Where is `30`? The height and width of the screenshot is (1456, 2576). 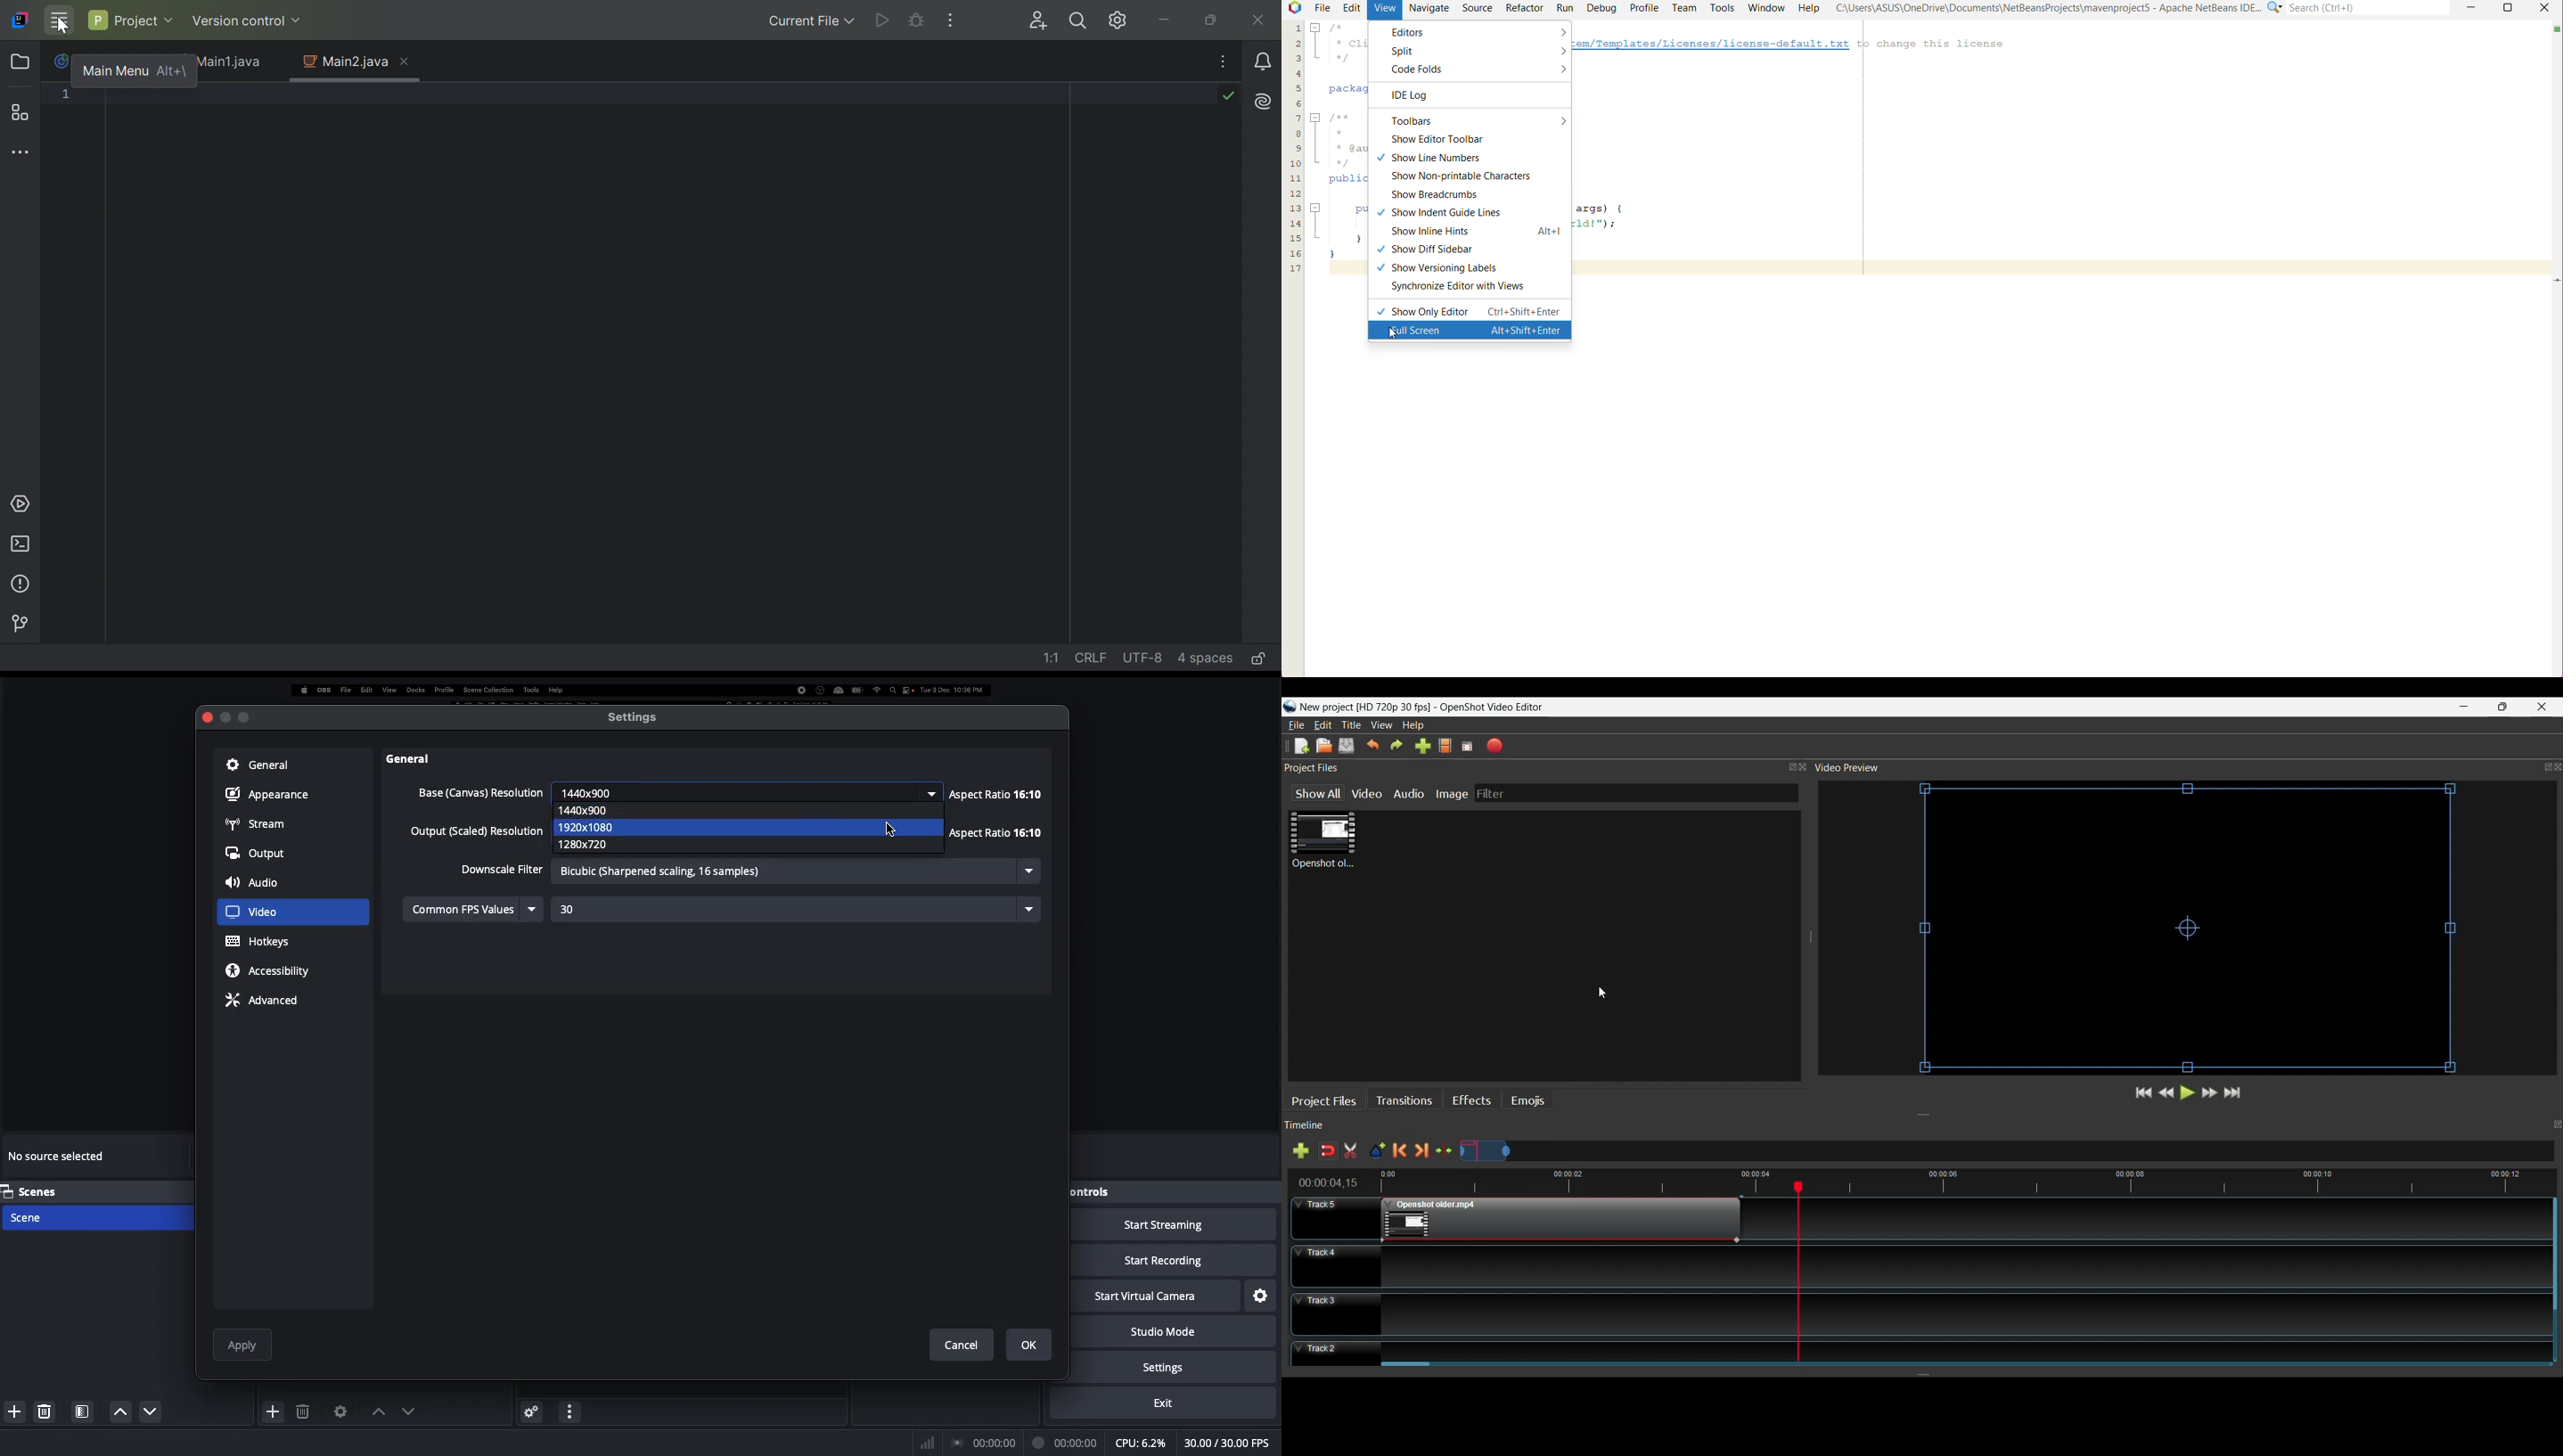
30 is located at coordinates (796, 908).